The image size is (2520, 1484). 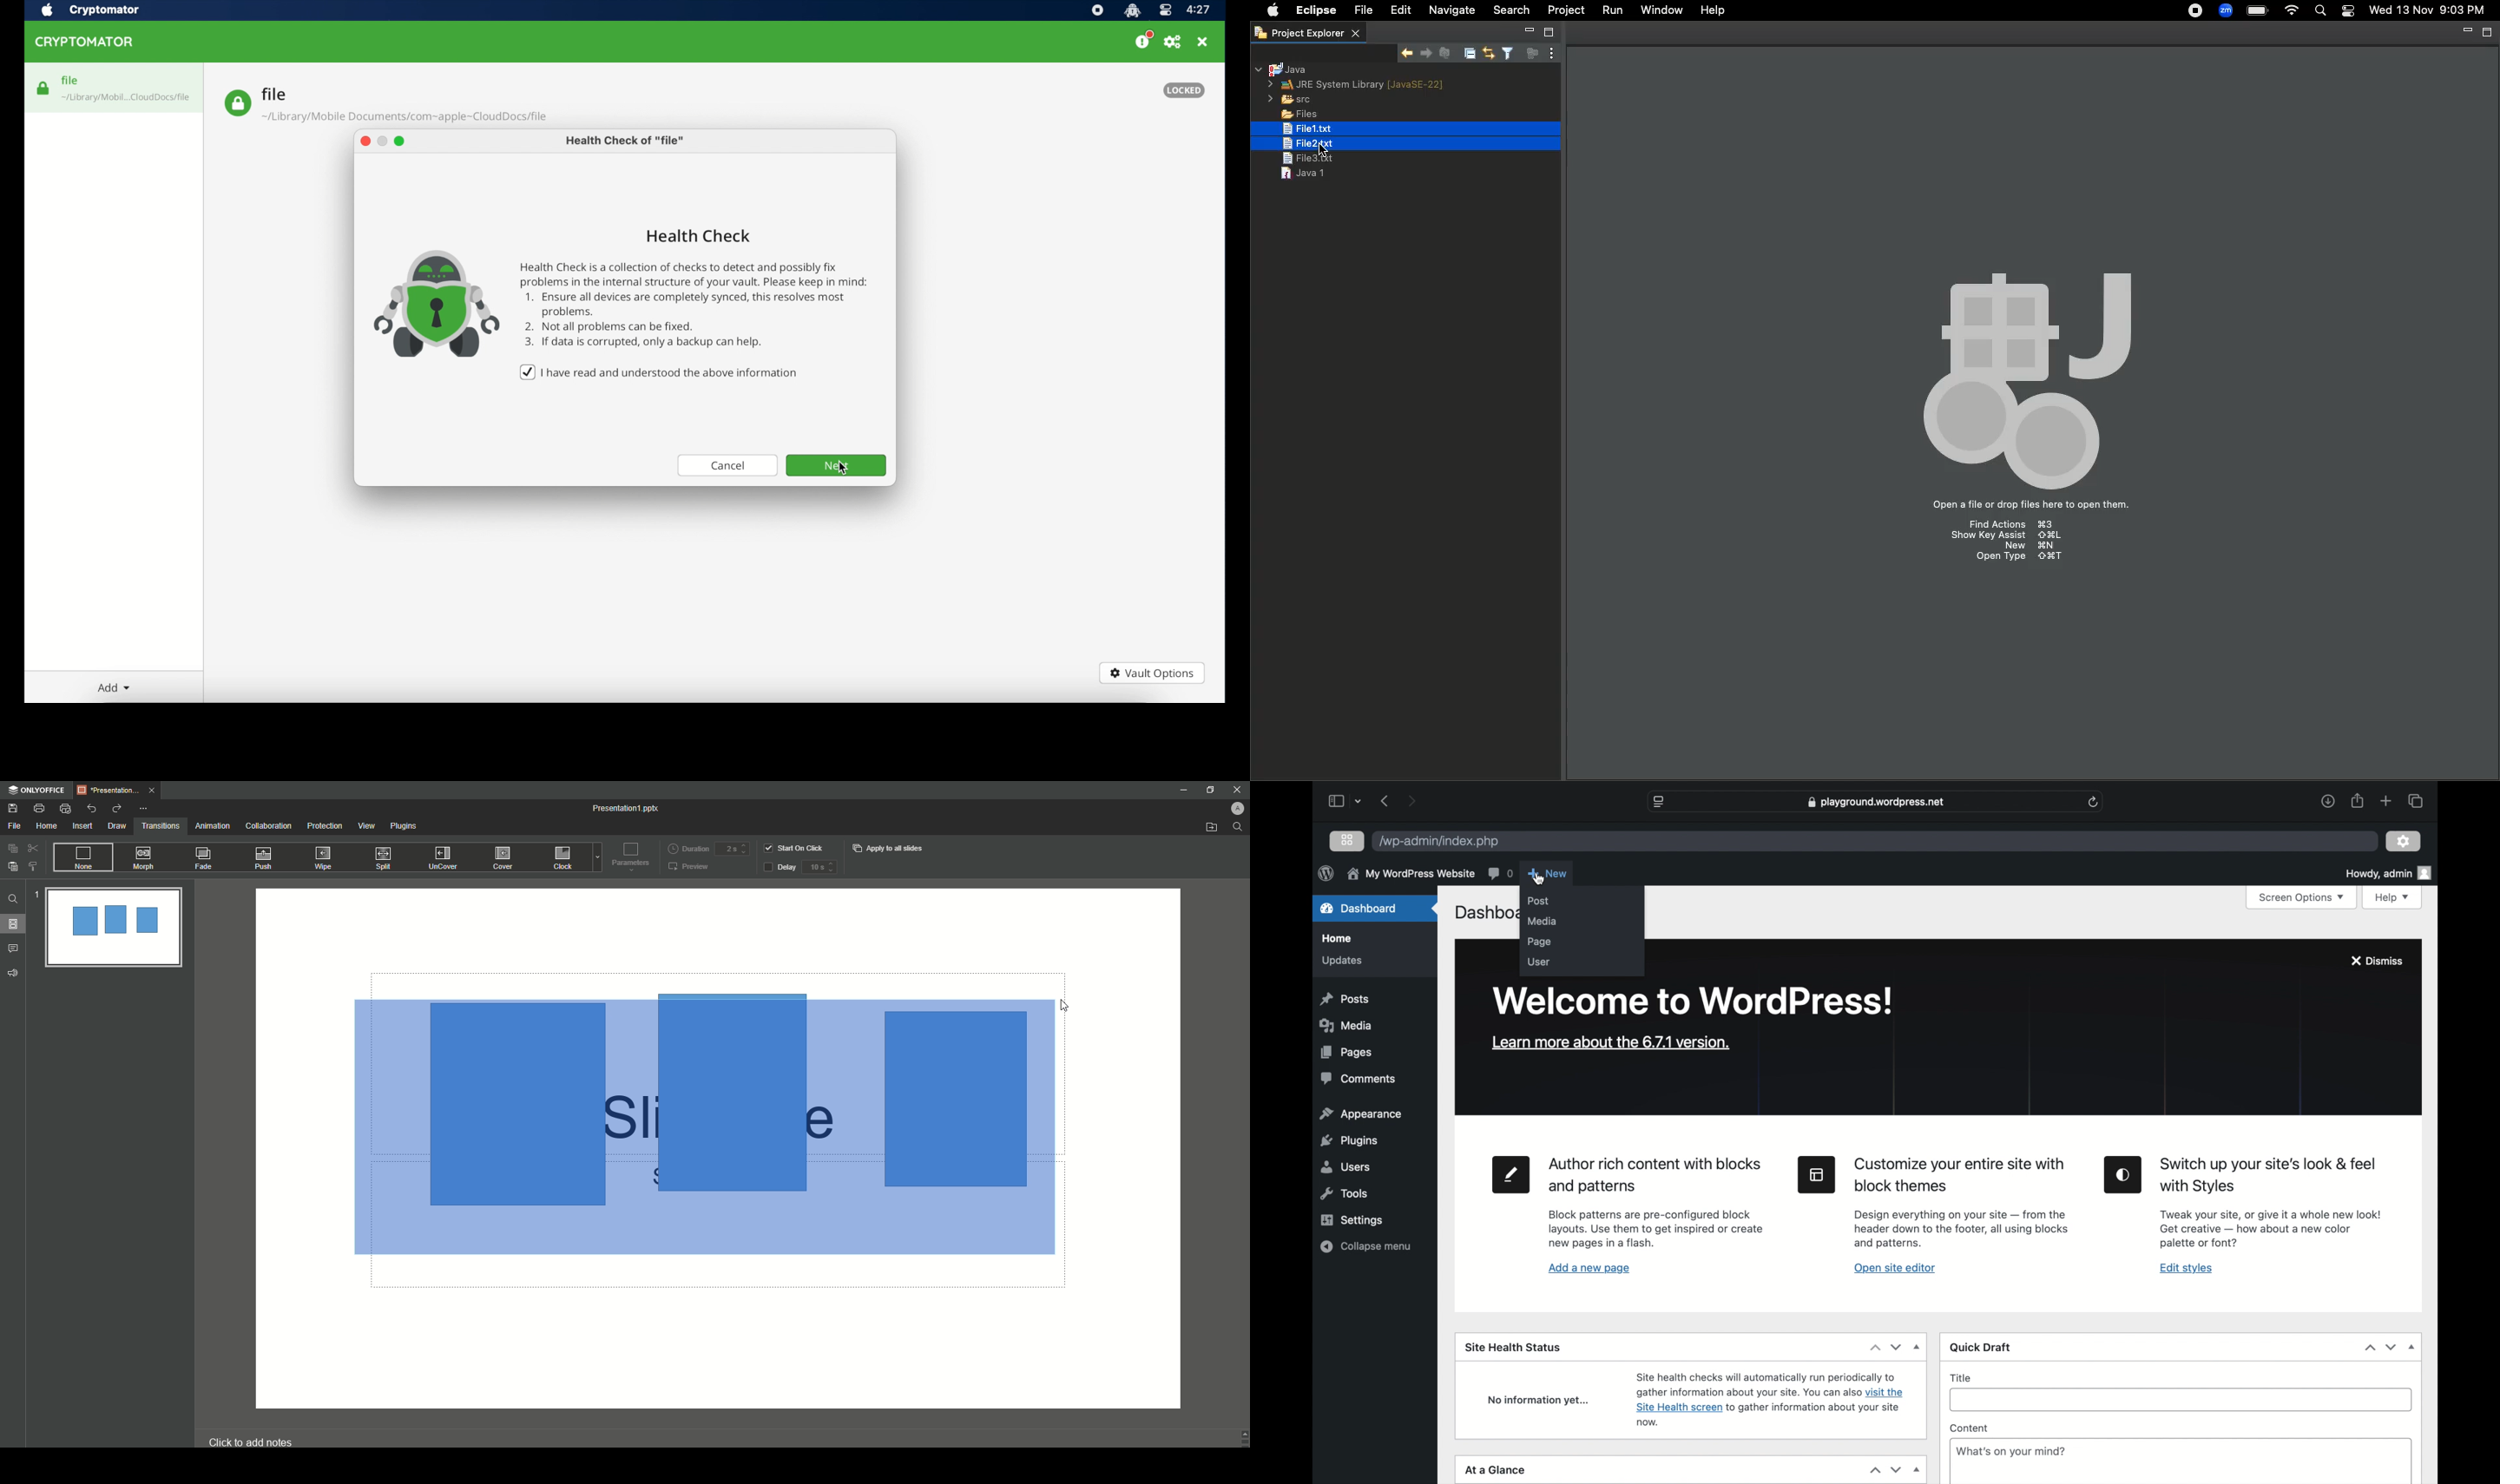 What do you see at coordinates (1341, 961) in the screenshot?
I see `updates` at bounding box center [1341, 961].